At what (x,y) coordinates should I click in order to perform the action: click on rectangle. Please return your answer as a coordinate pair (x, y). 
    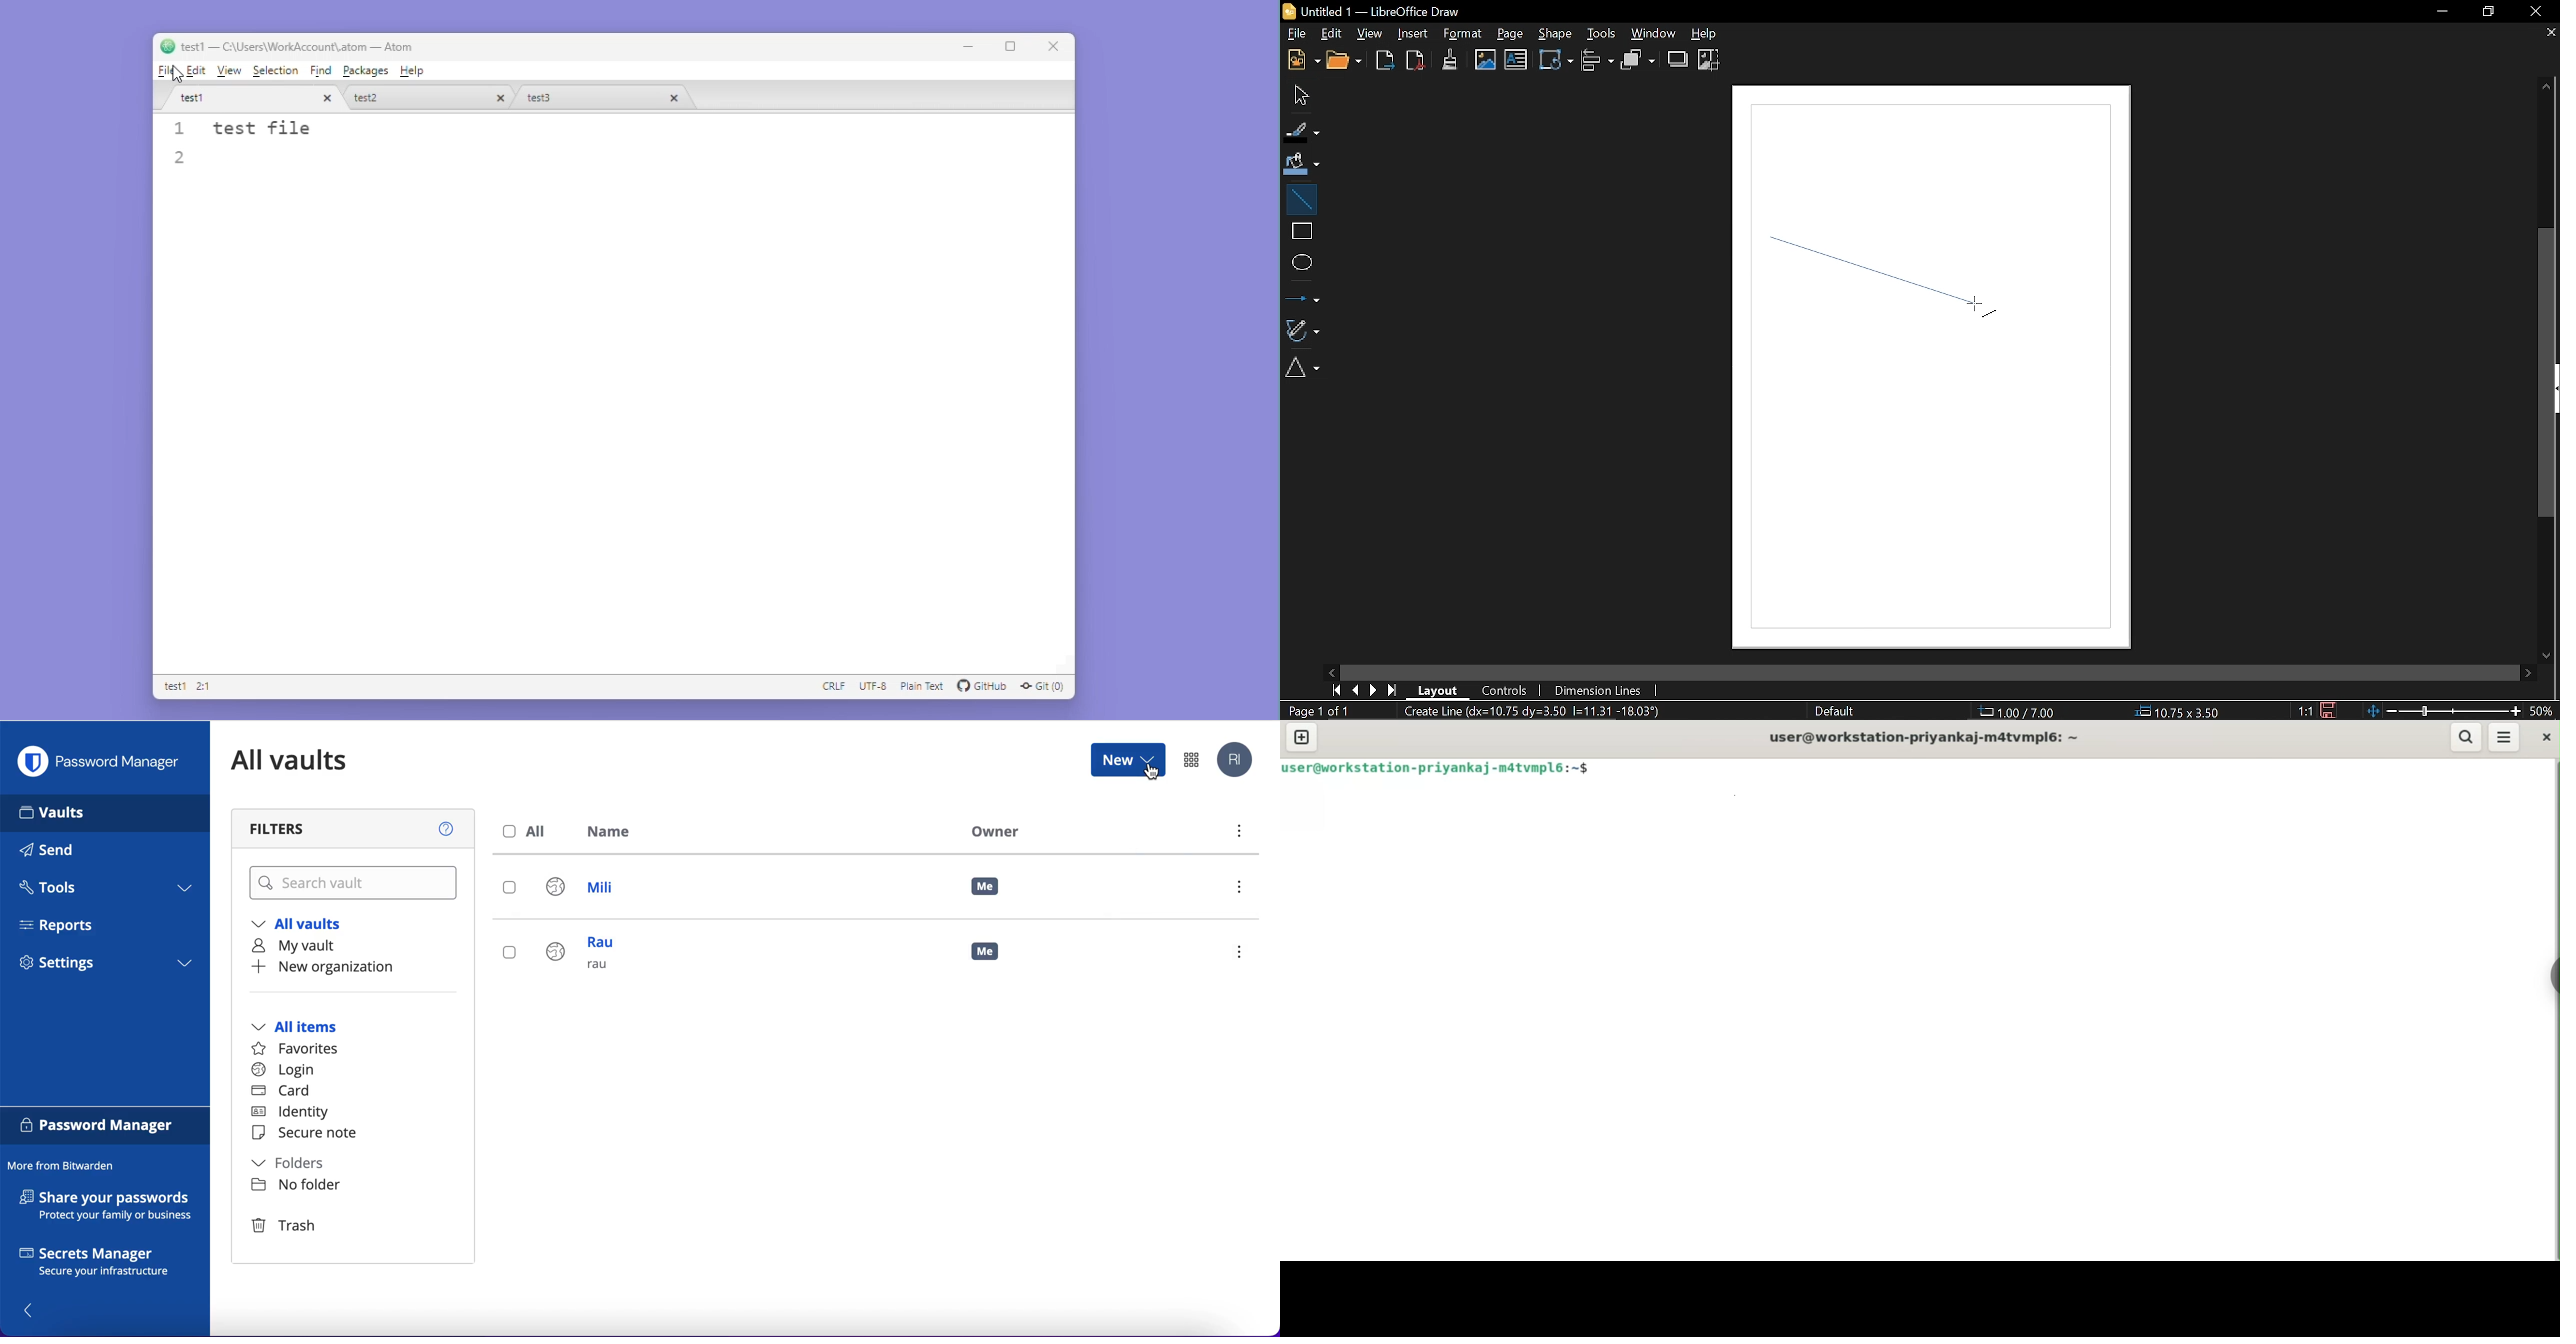
    Looking at the image, I should click on (1300, 231).